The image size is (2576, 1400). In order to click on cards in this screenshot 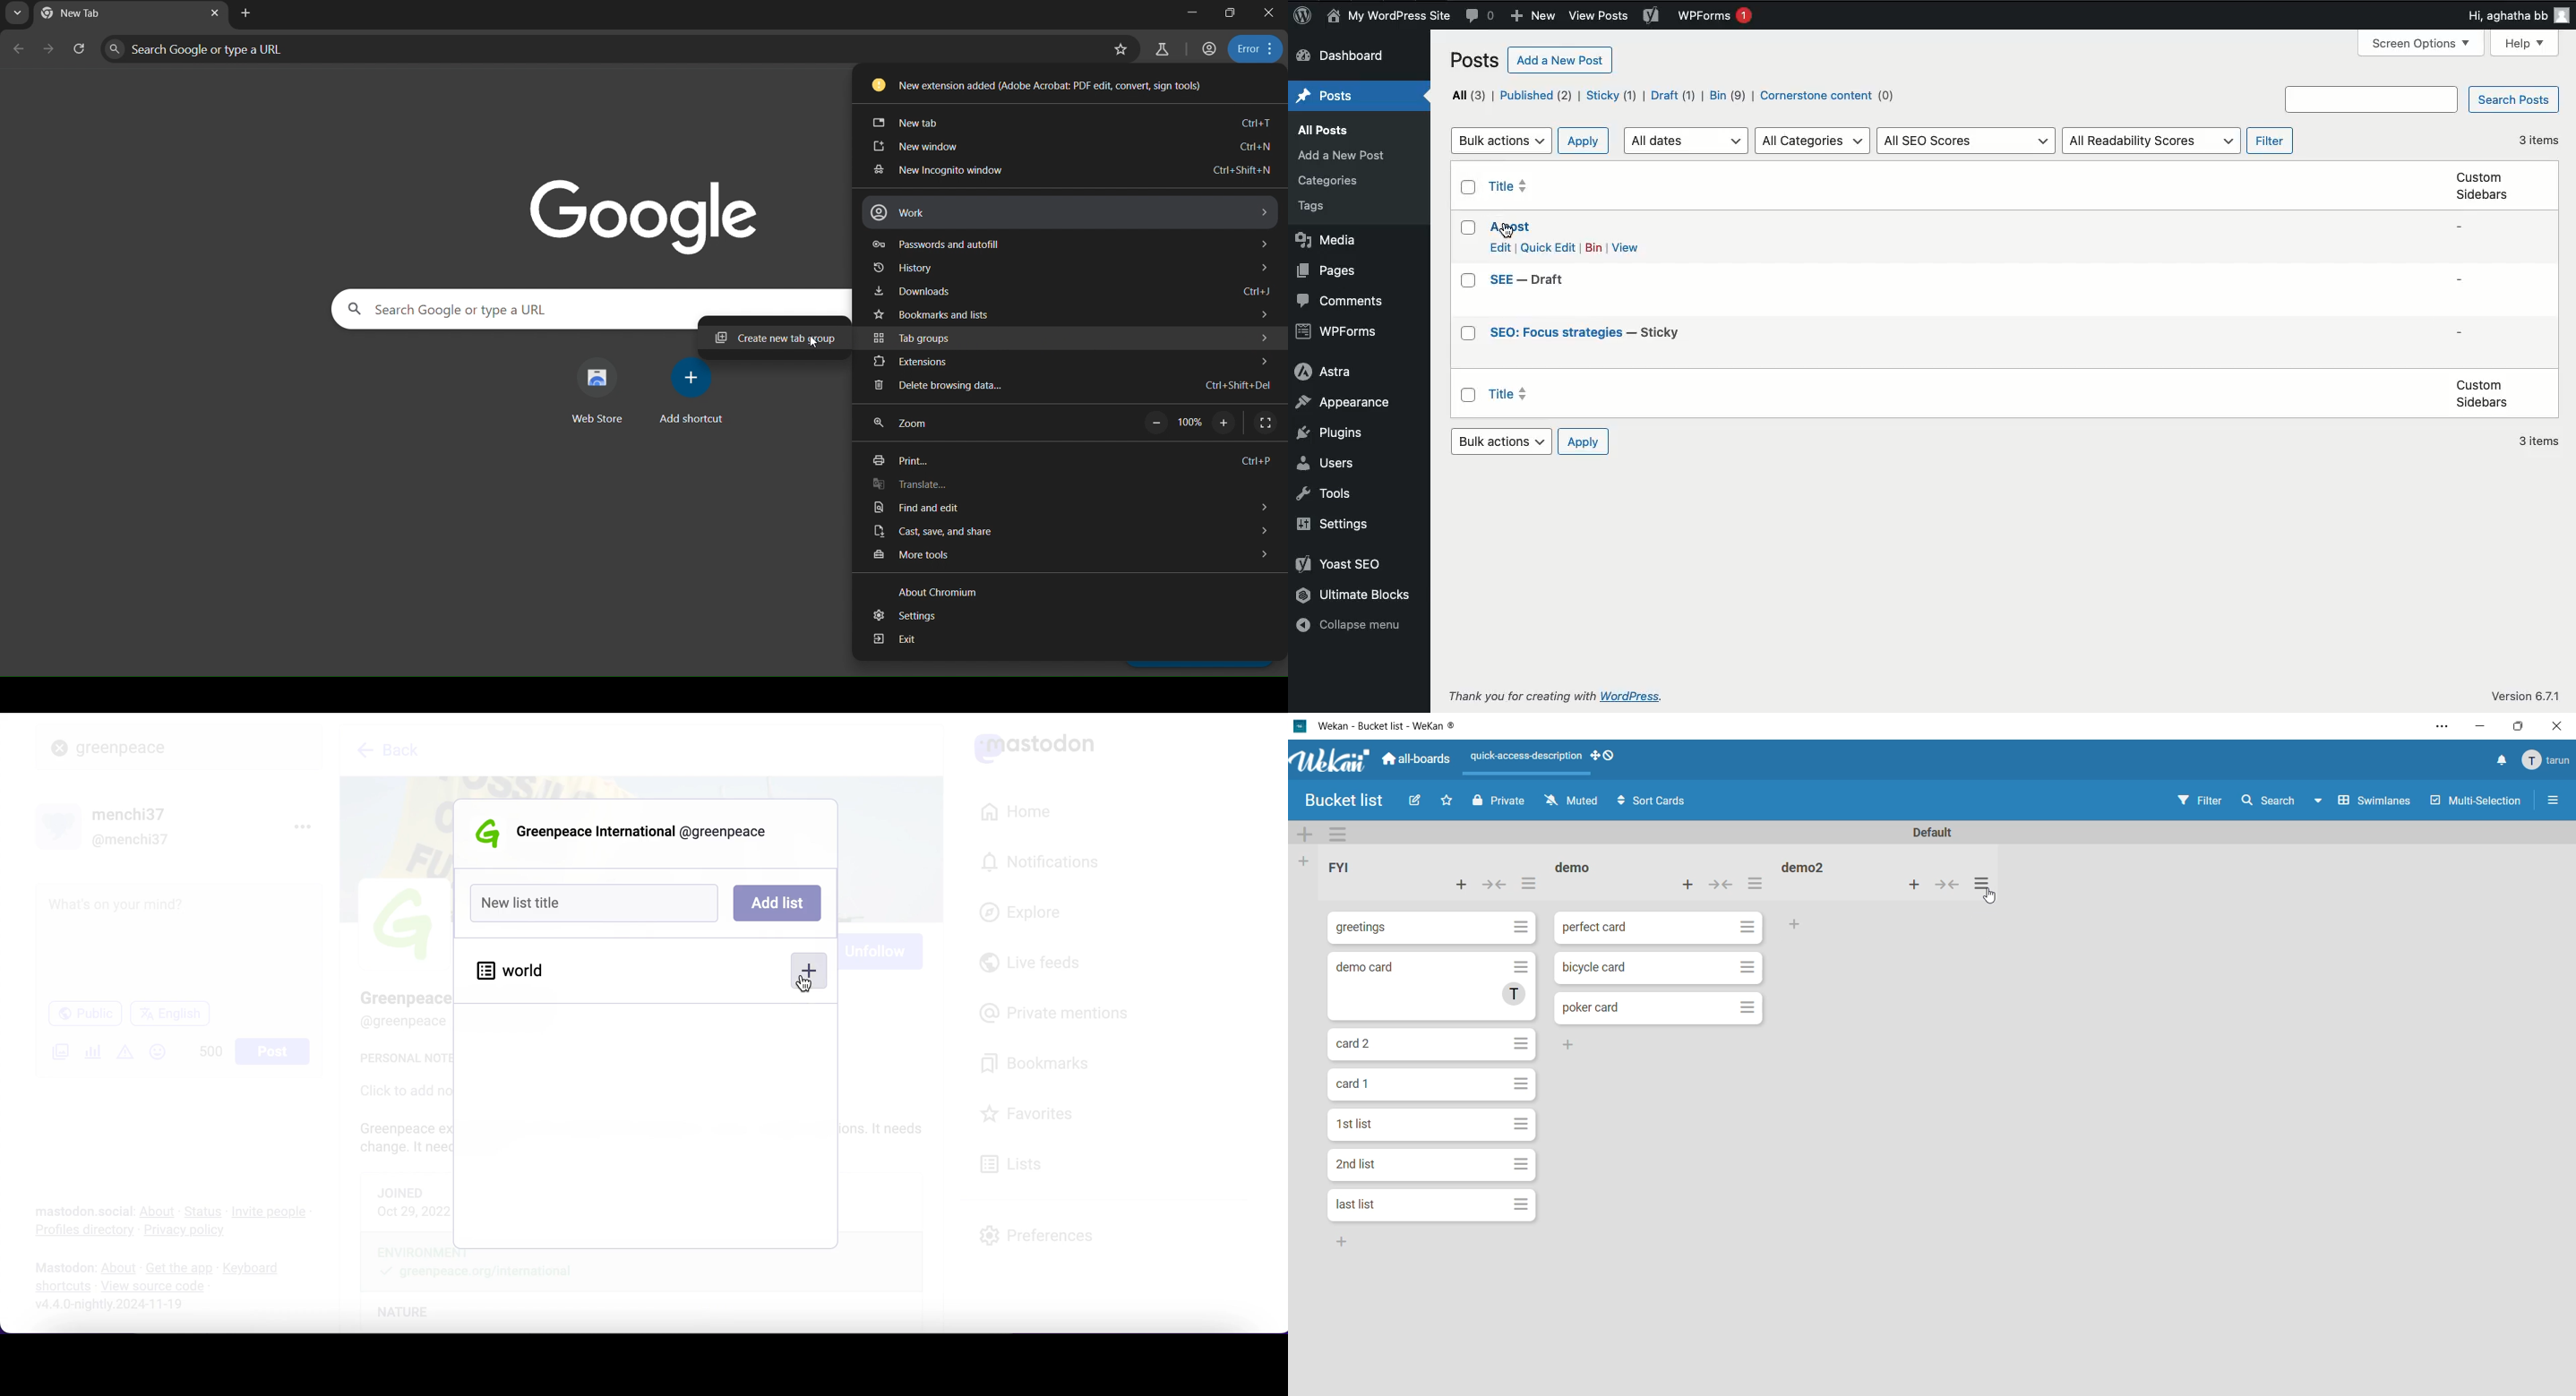, I will do `click(1435, 989)`.